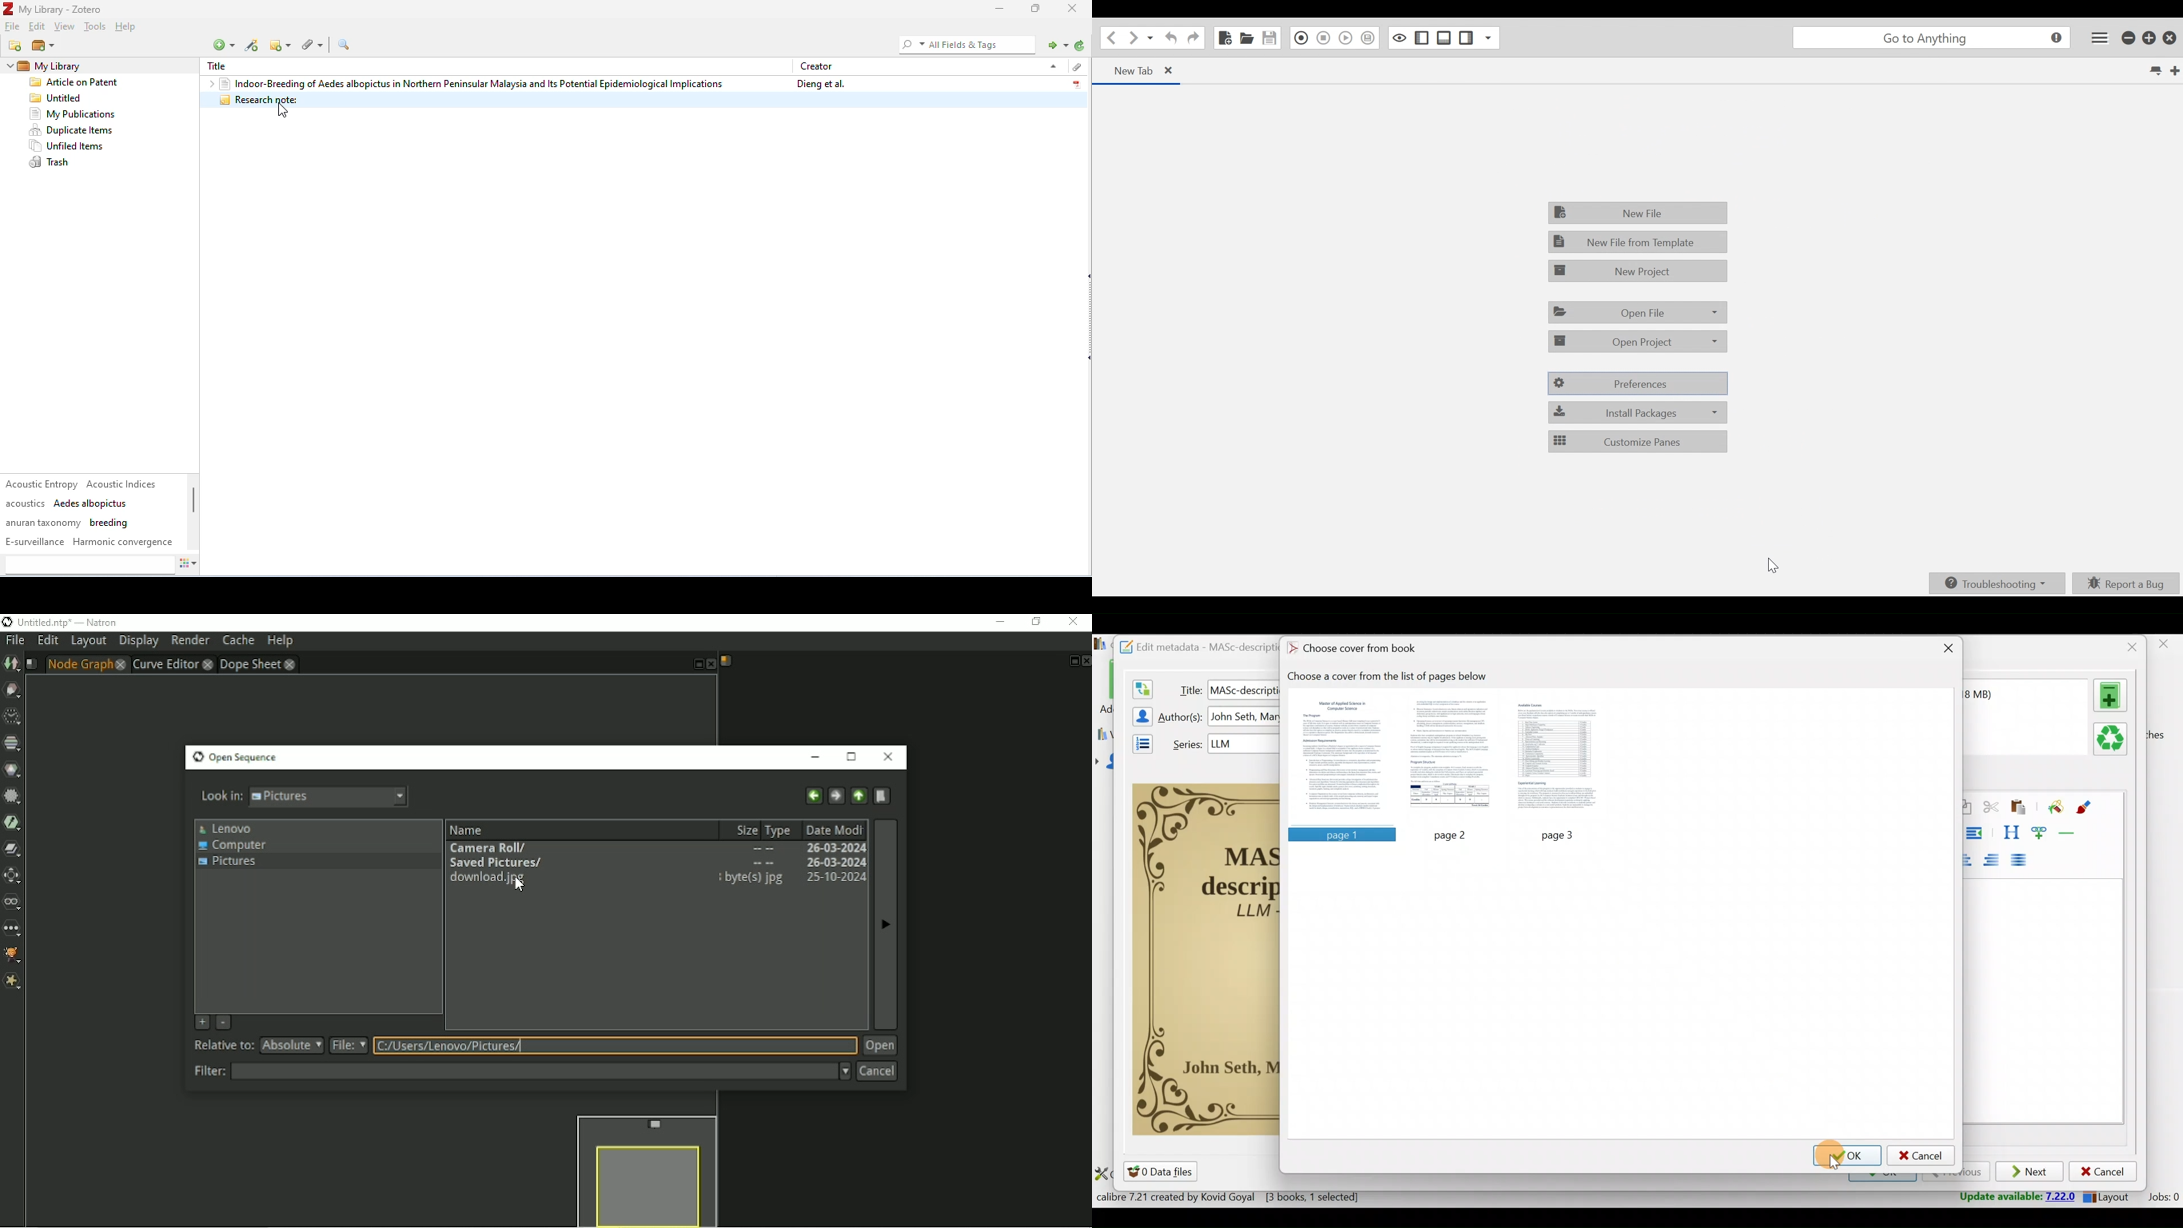 Image resolution: width=2184 pixels, height=1232 pixels. I want to click on all fields and tagd, so click(965, 44).